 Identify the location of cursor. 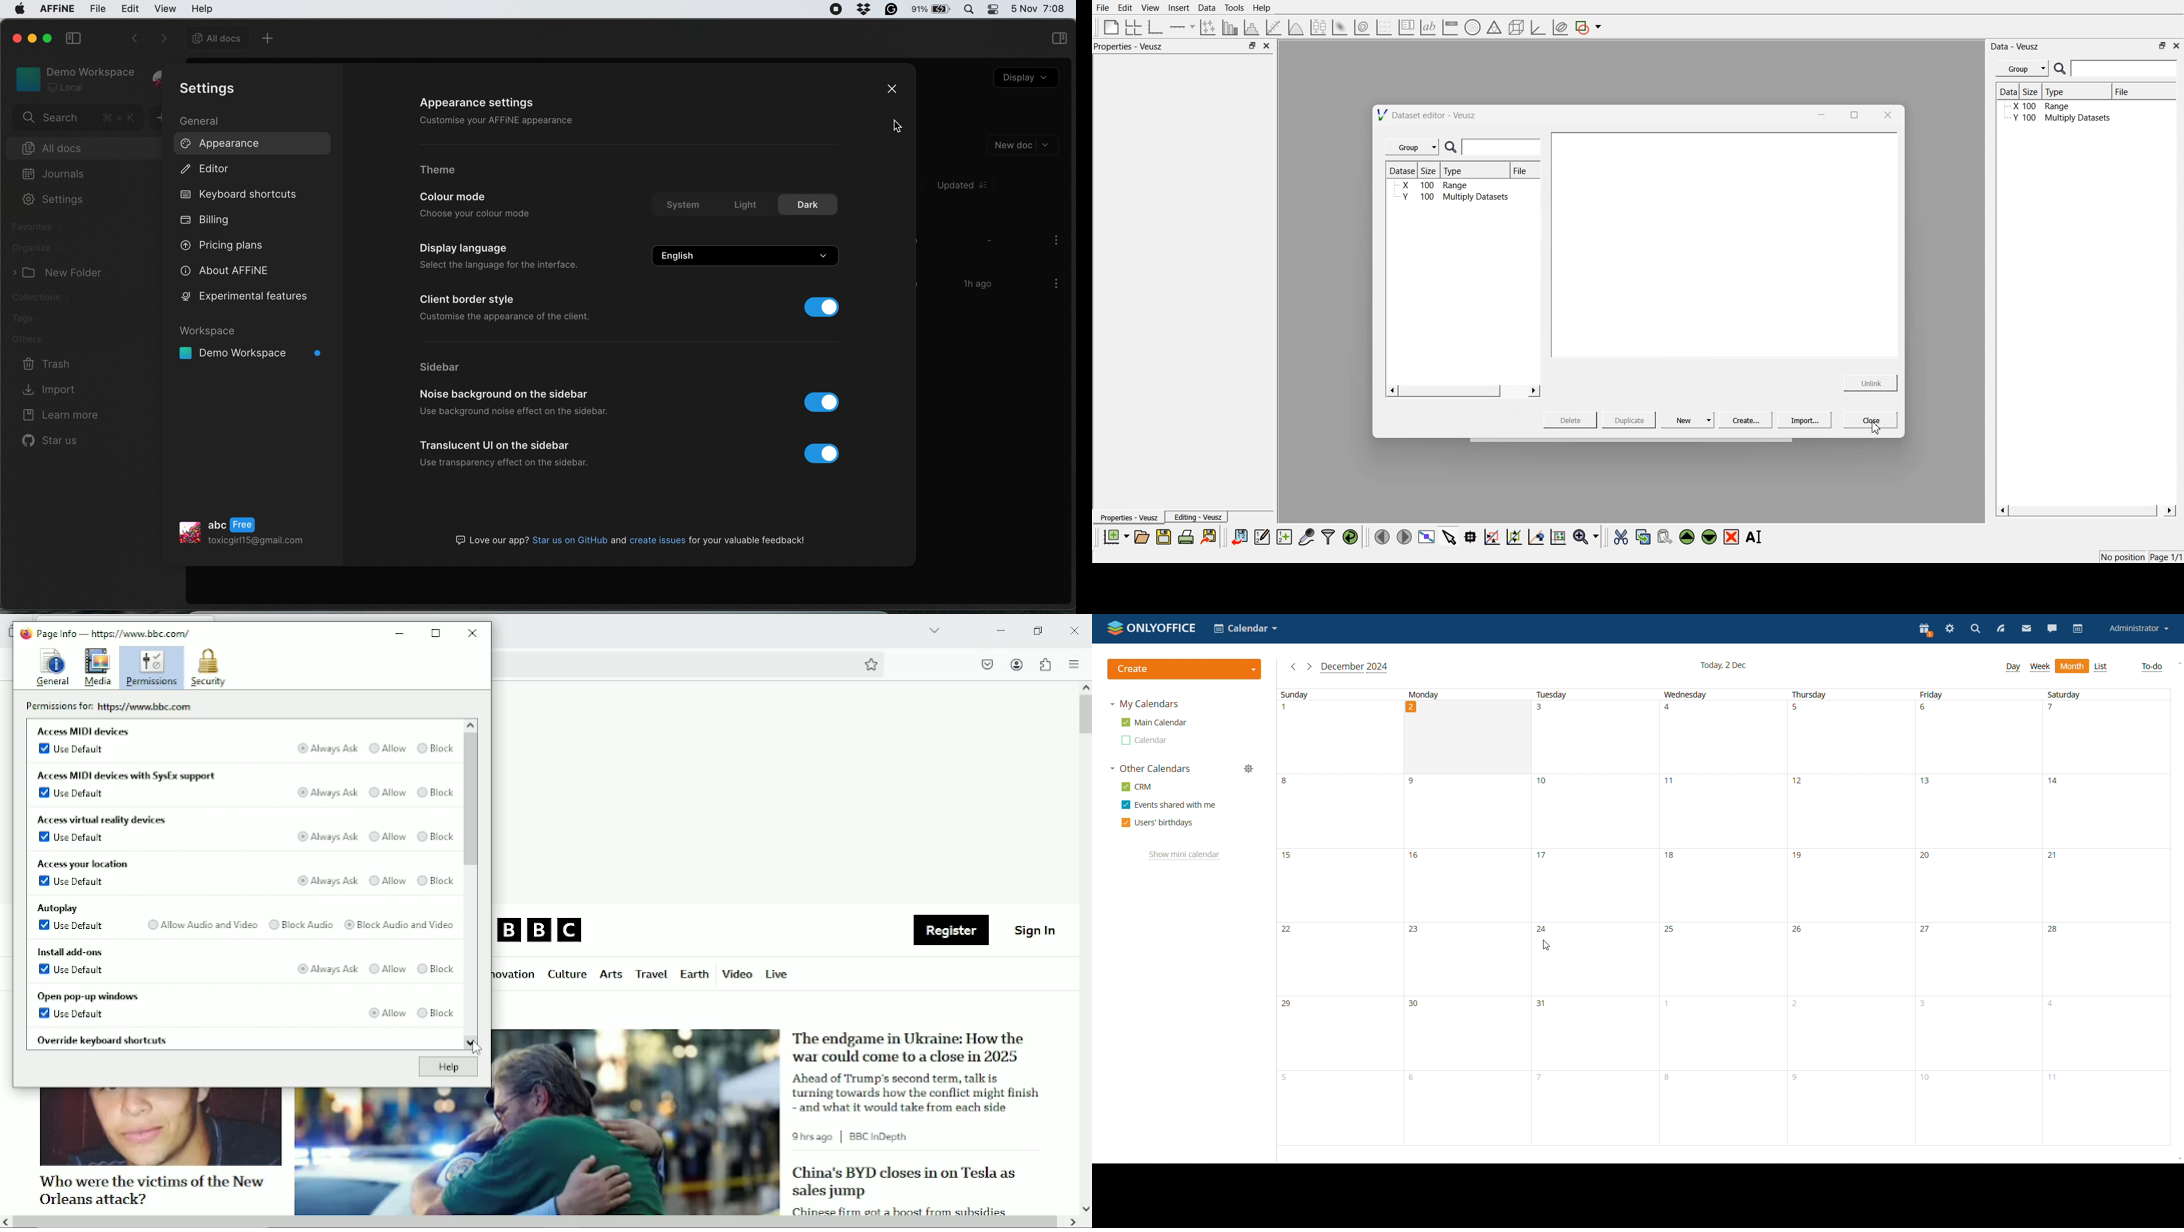
(1546, 947).